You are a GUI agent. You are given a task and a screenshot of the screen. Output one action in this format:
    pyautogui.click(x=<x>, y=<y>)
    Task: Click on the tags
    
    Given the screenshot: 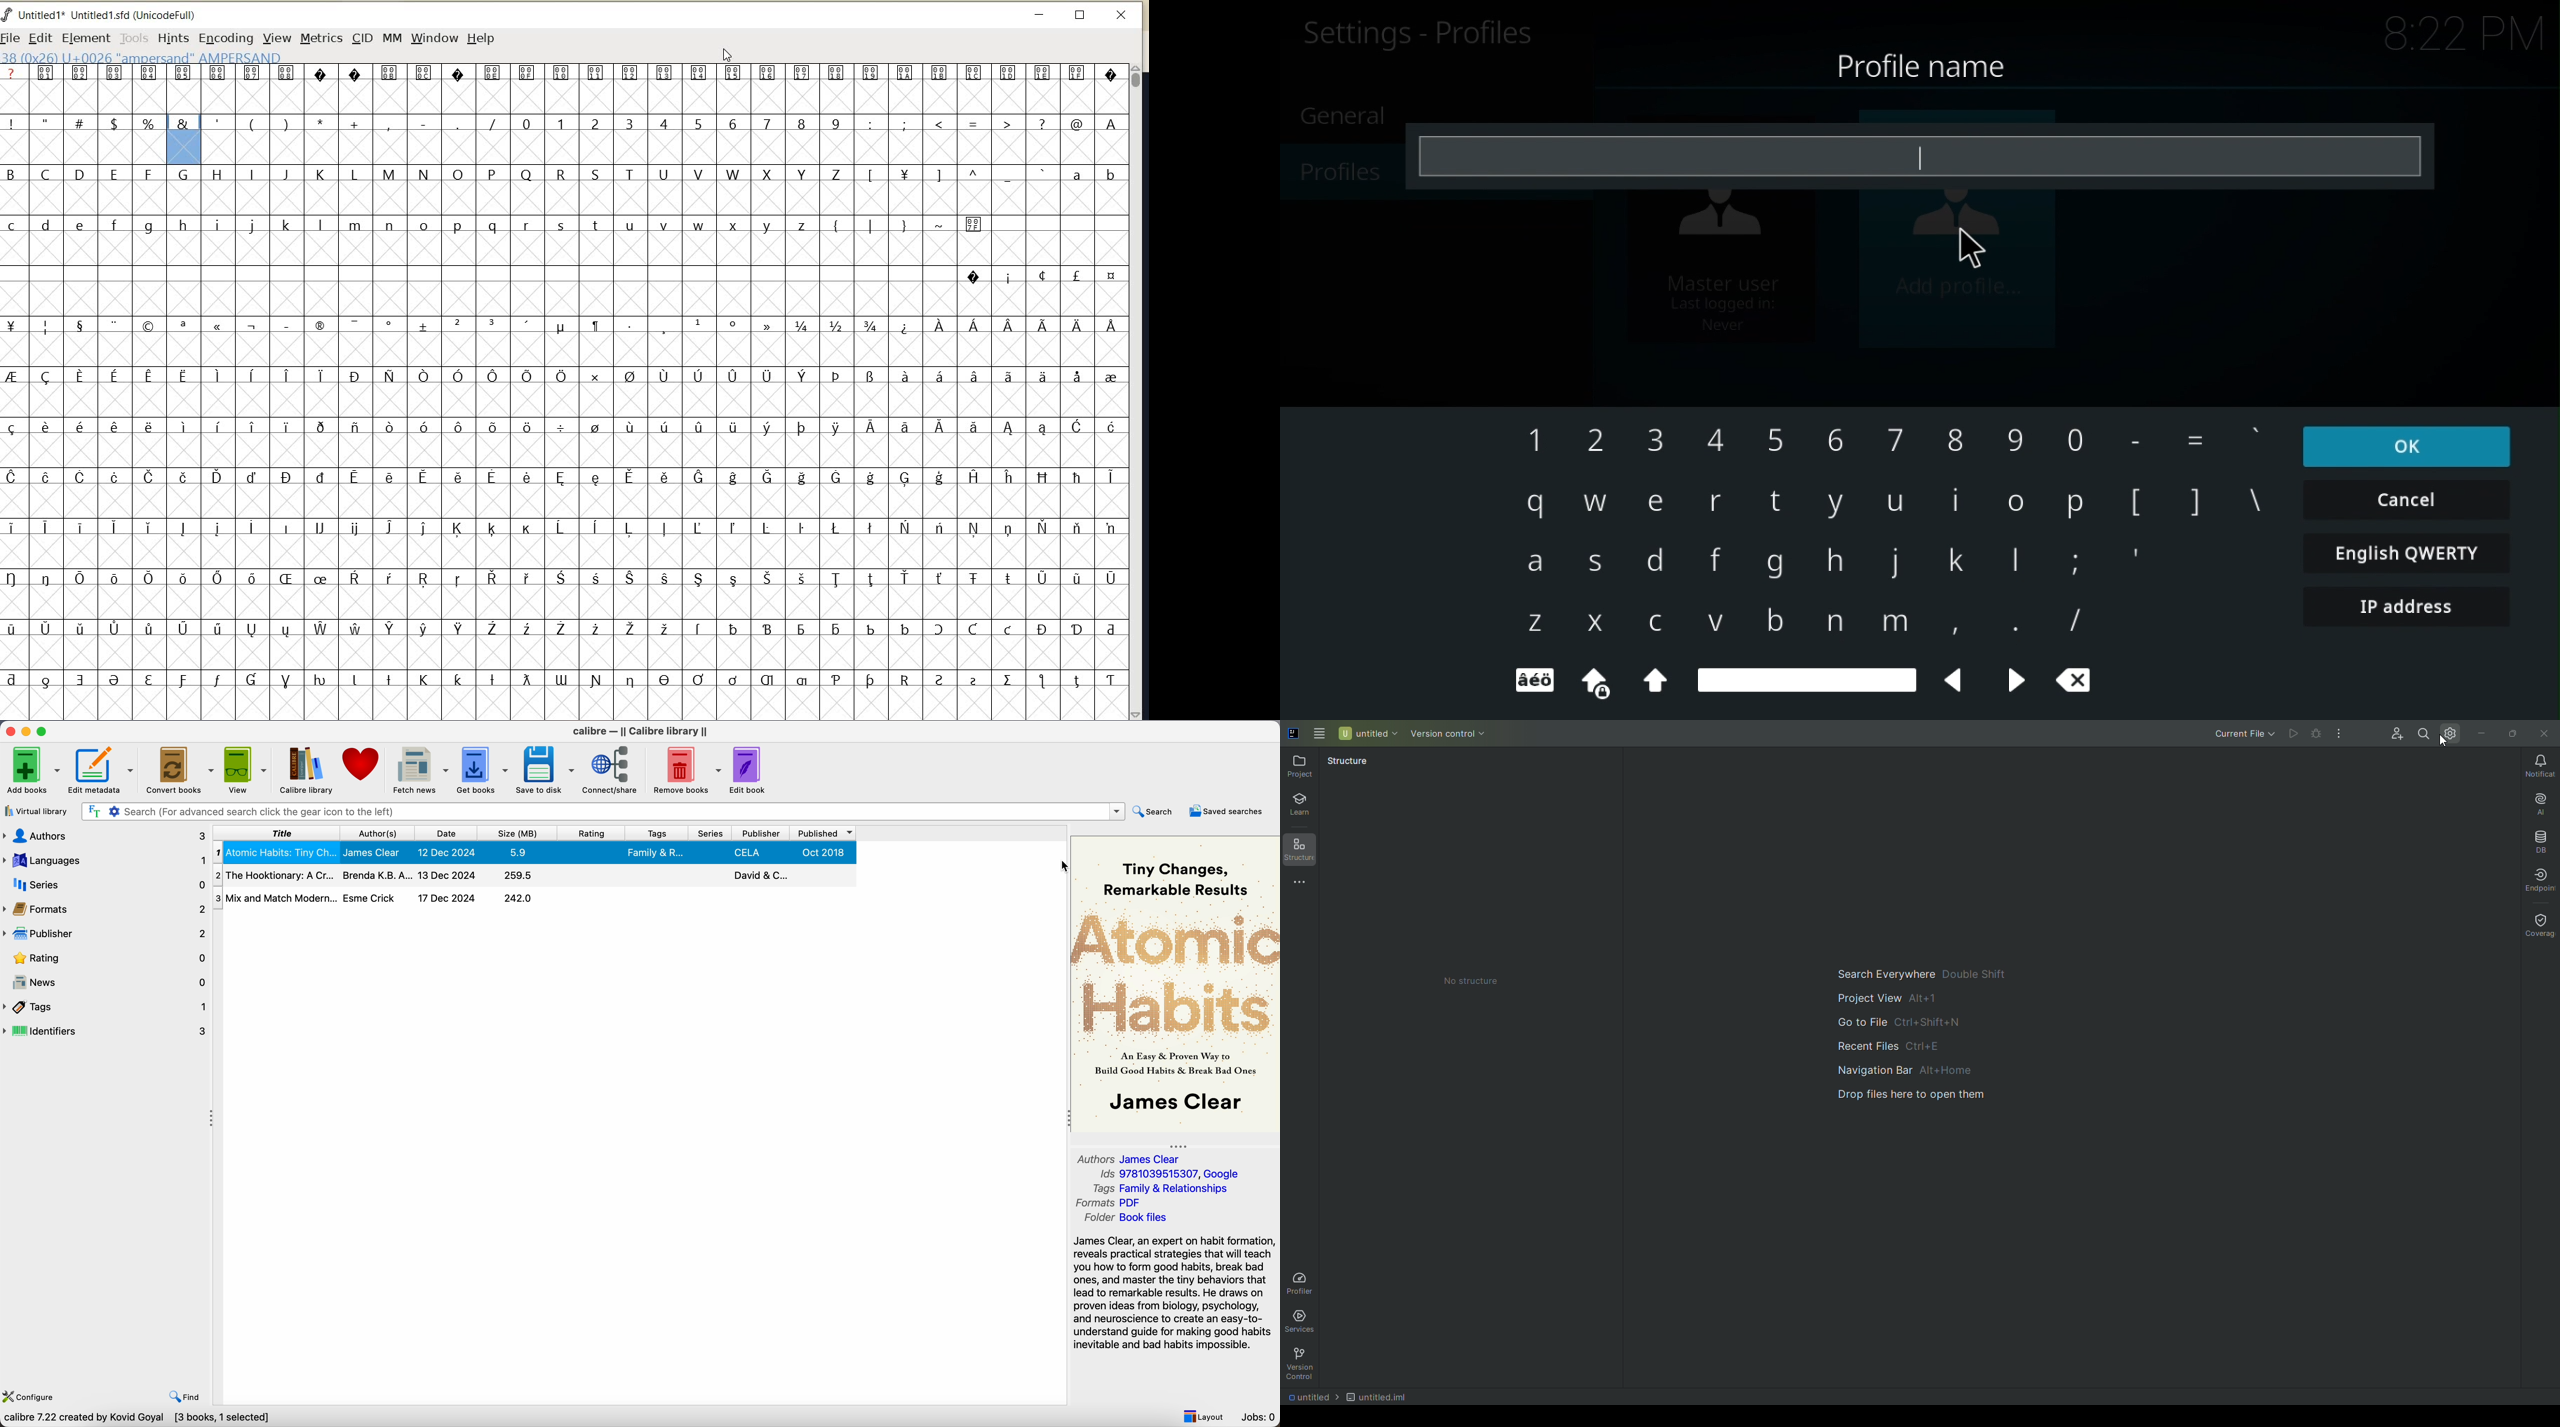 What is the action you would take?
    pyautogui.click(x=657, y=833)
    